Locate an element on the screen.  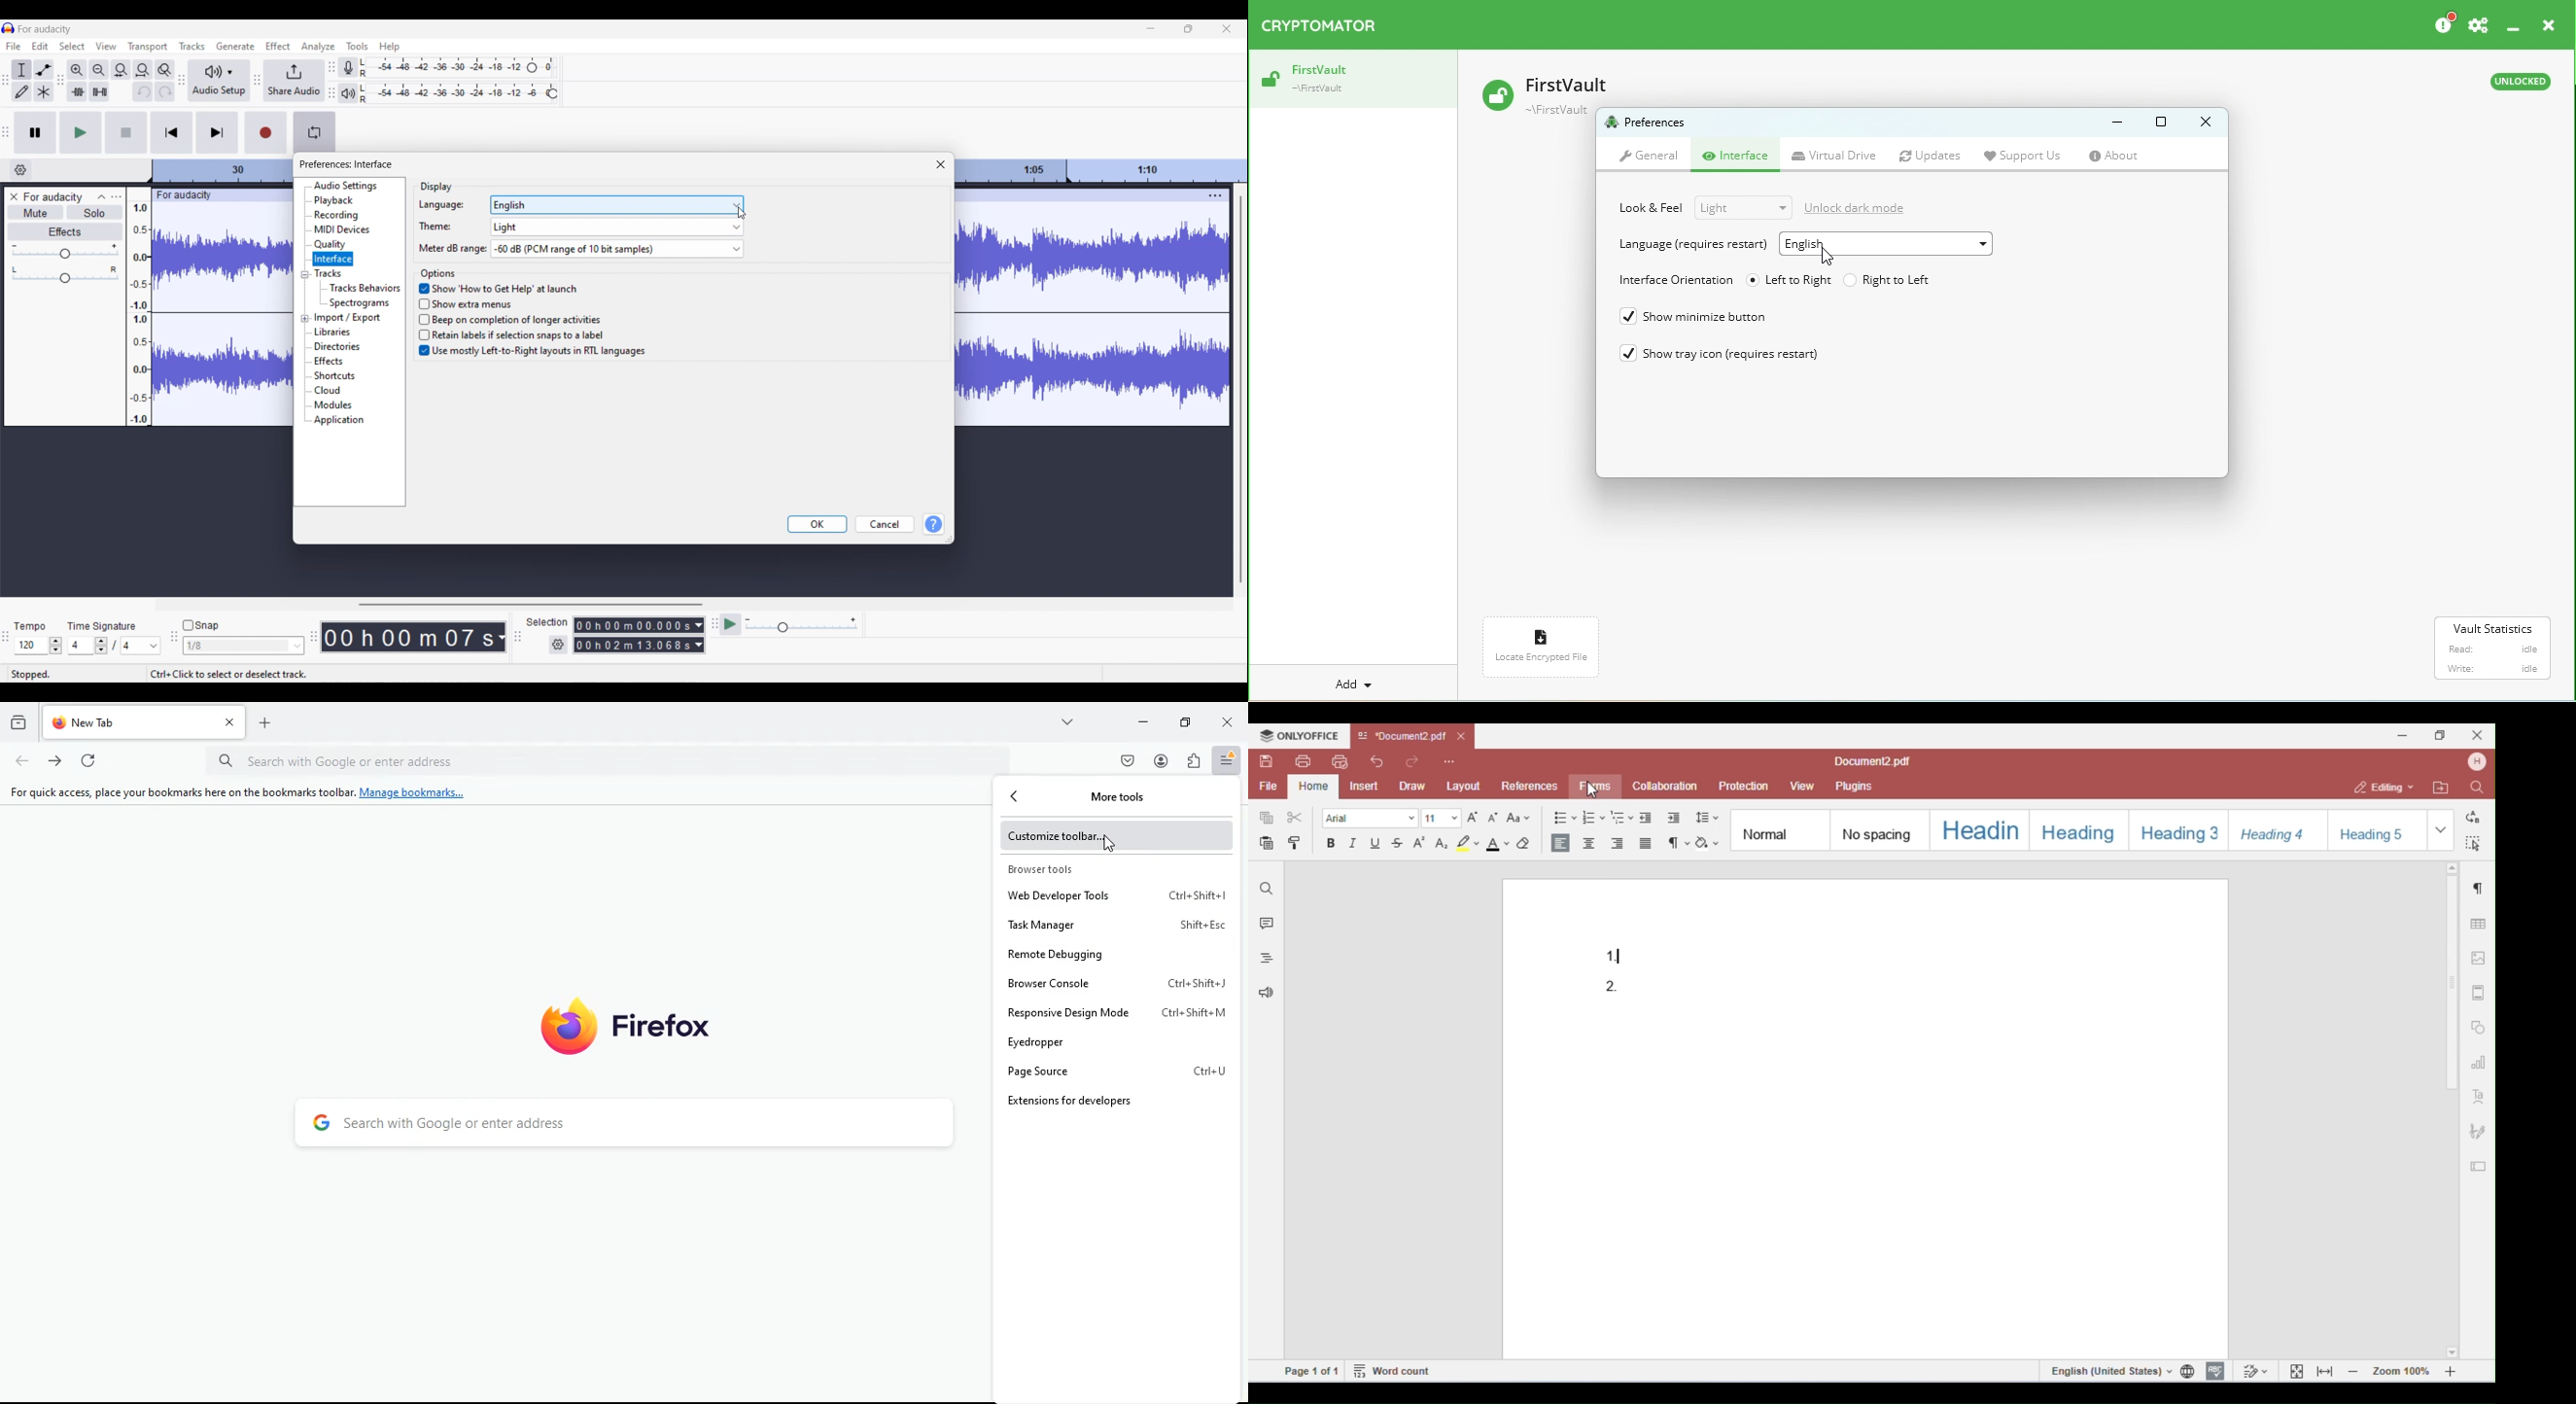
Effect menu is located at coordinates (278, 46).